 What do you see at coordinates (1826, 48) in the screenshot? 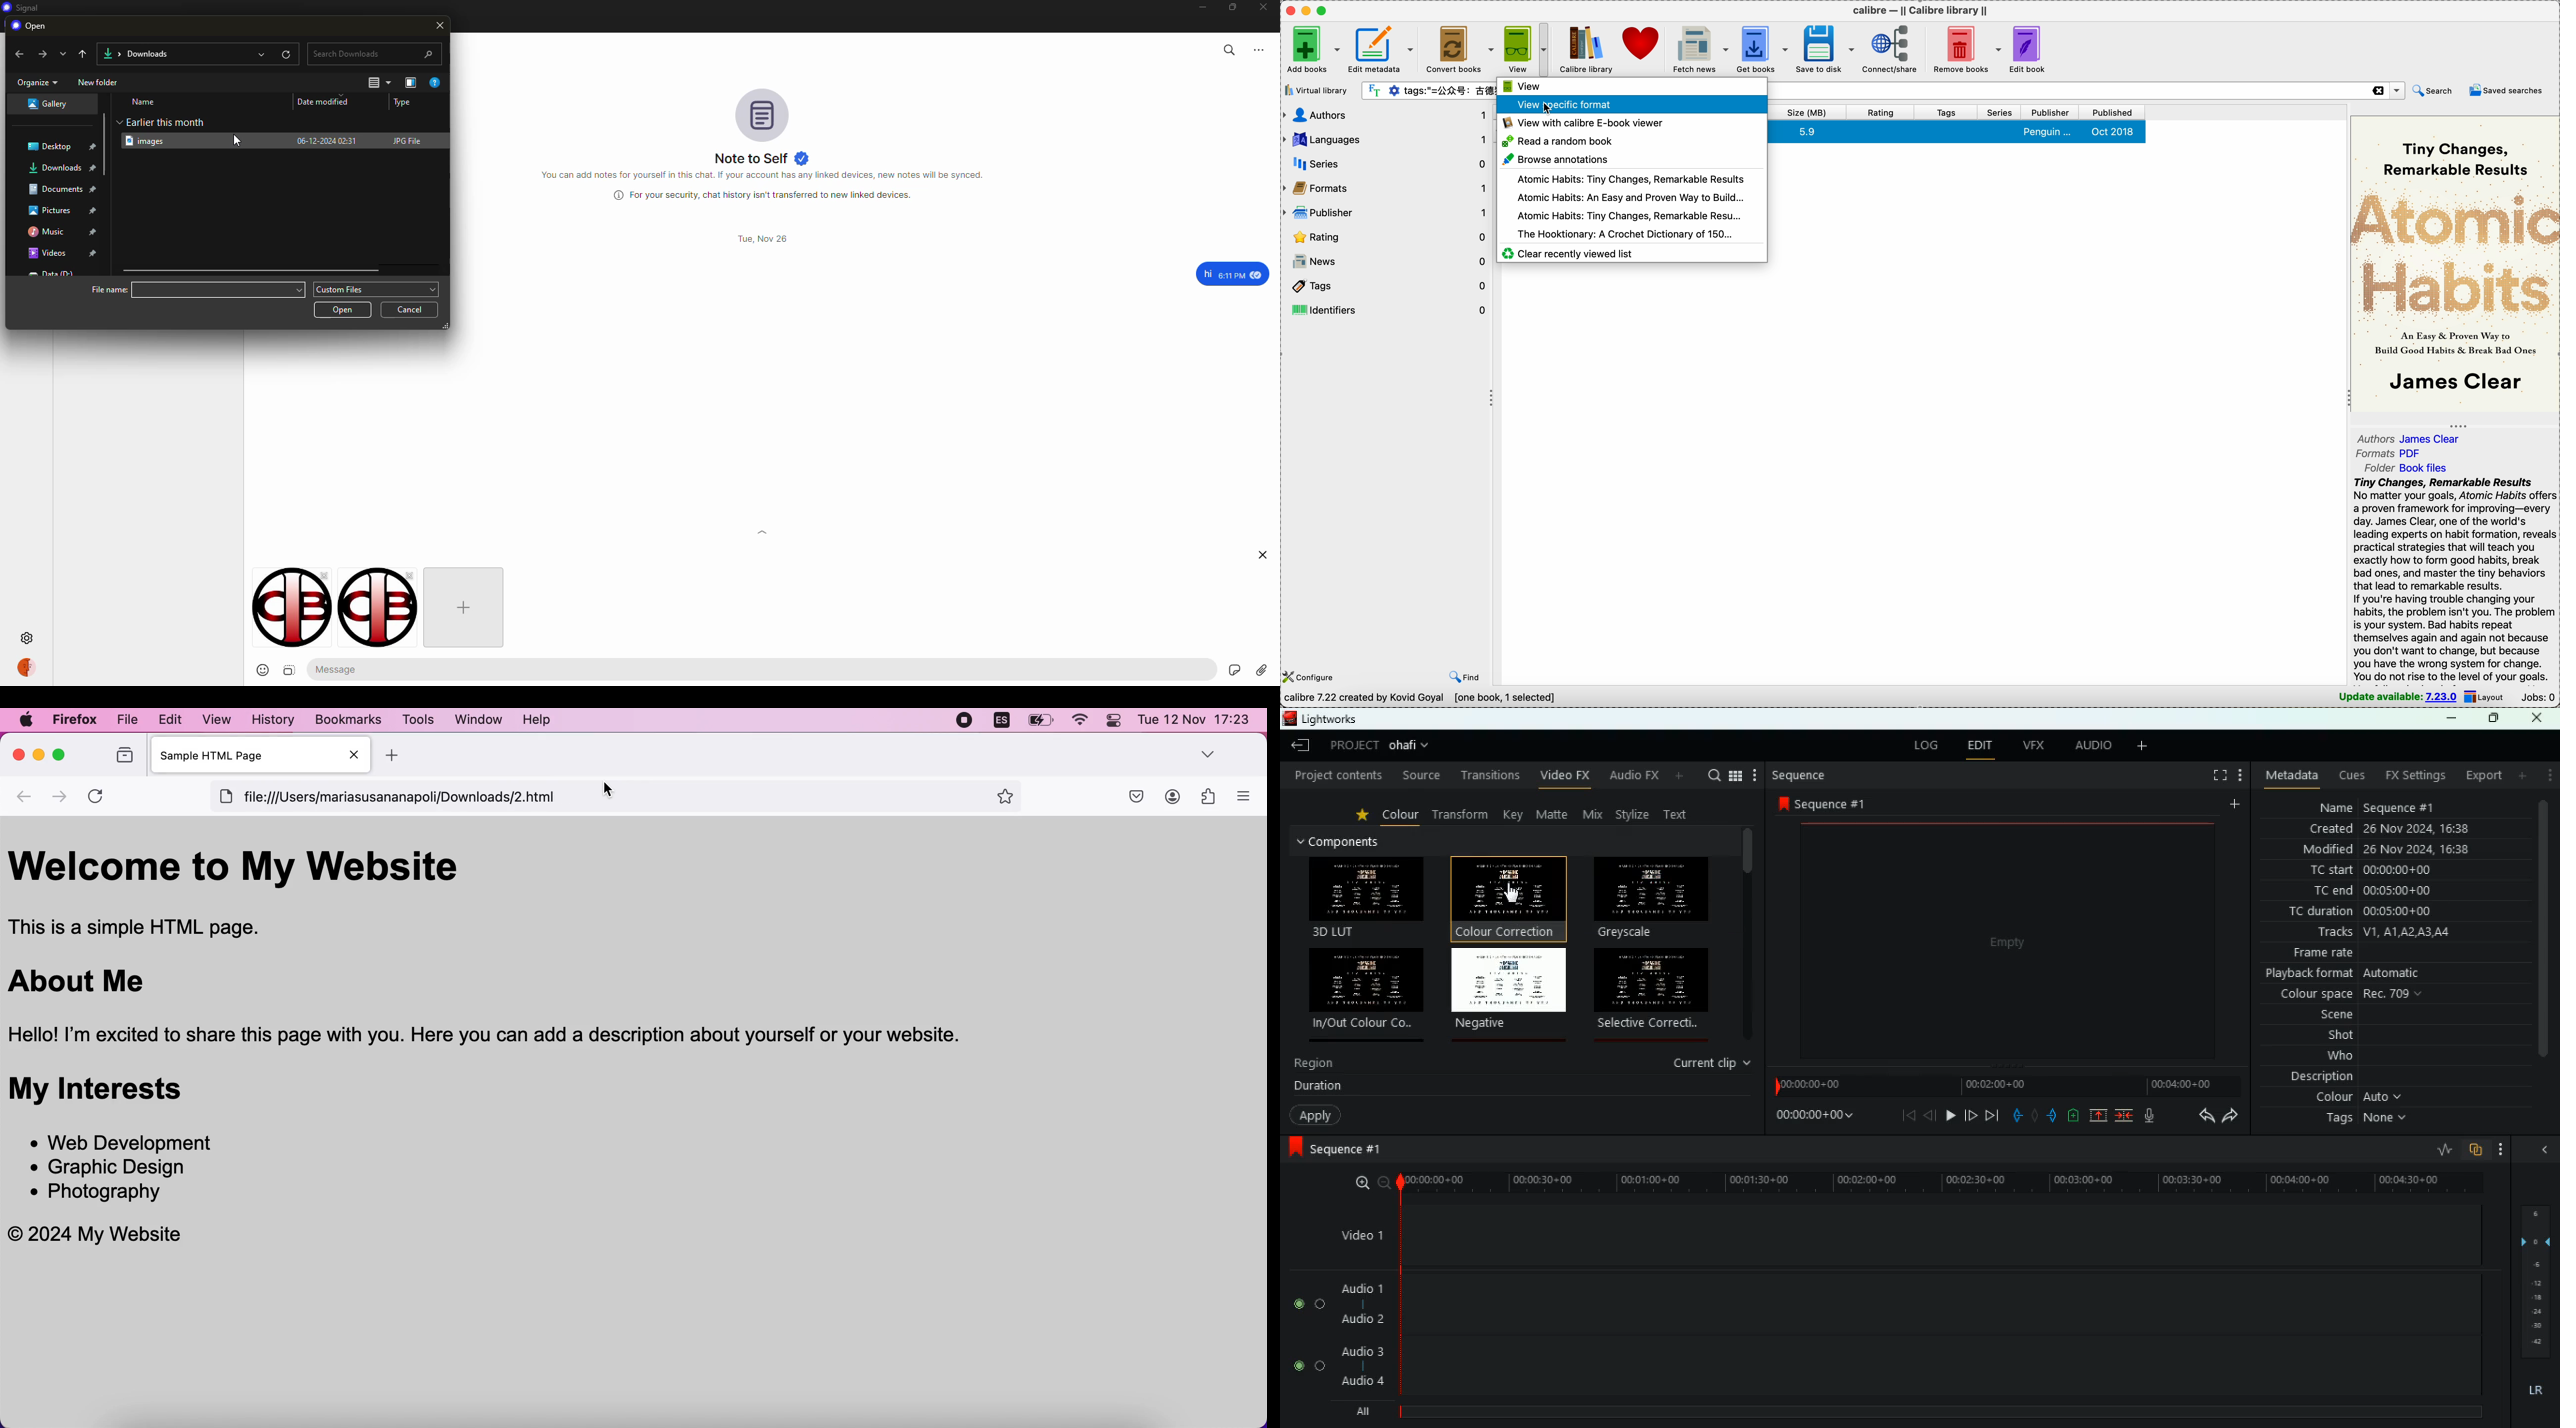
I see `save to disk` at bounding box center [1826, 48].